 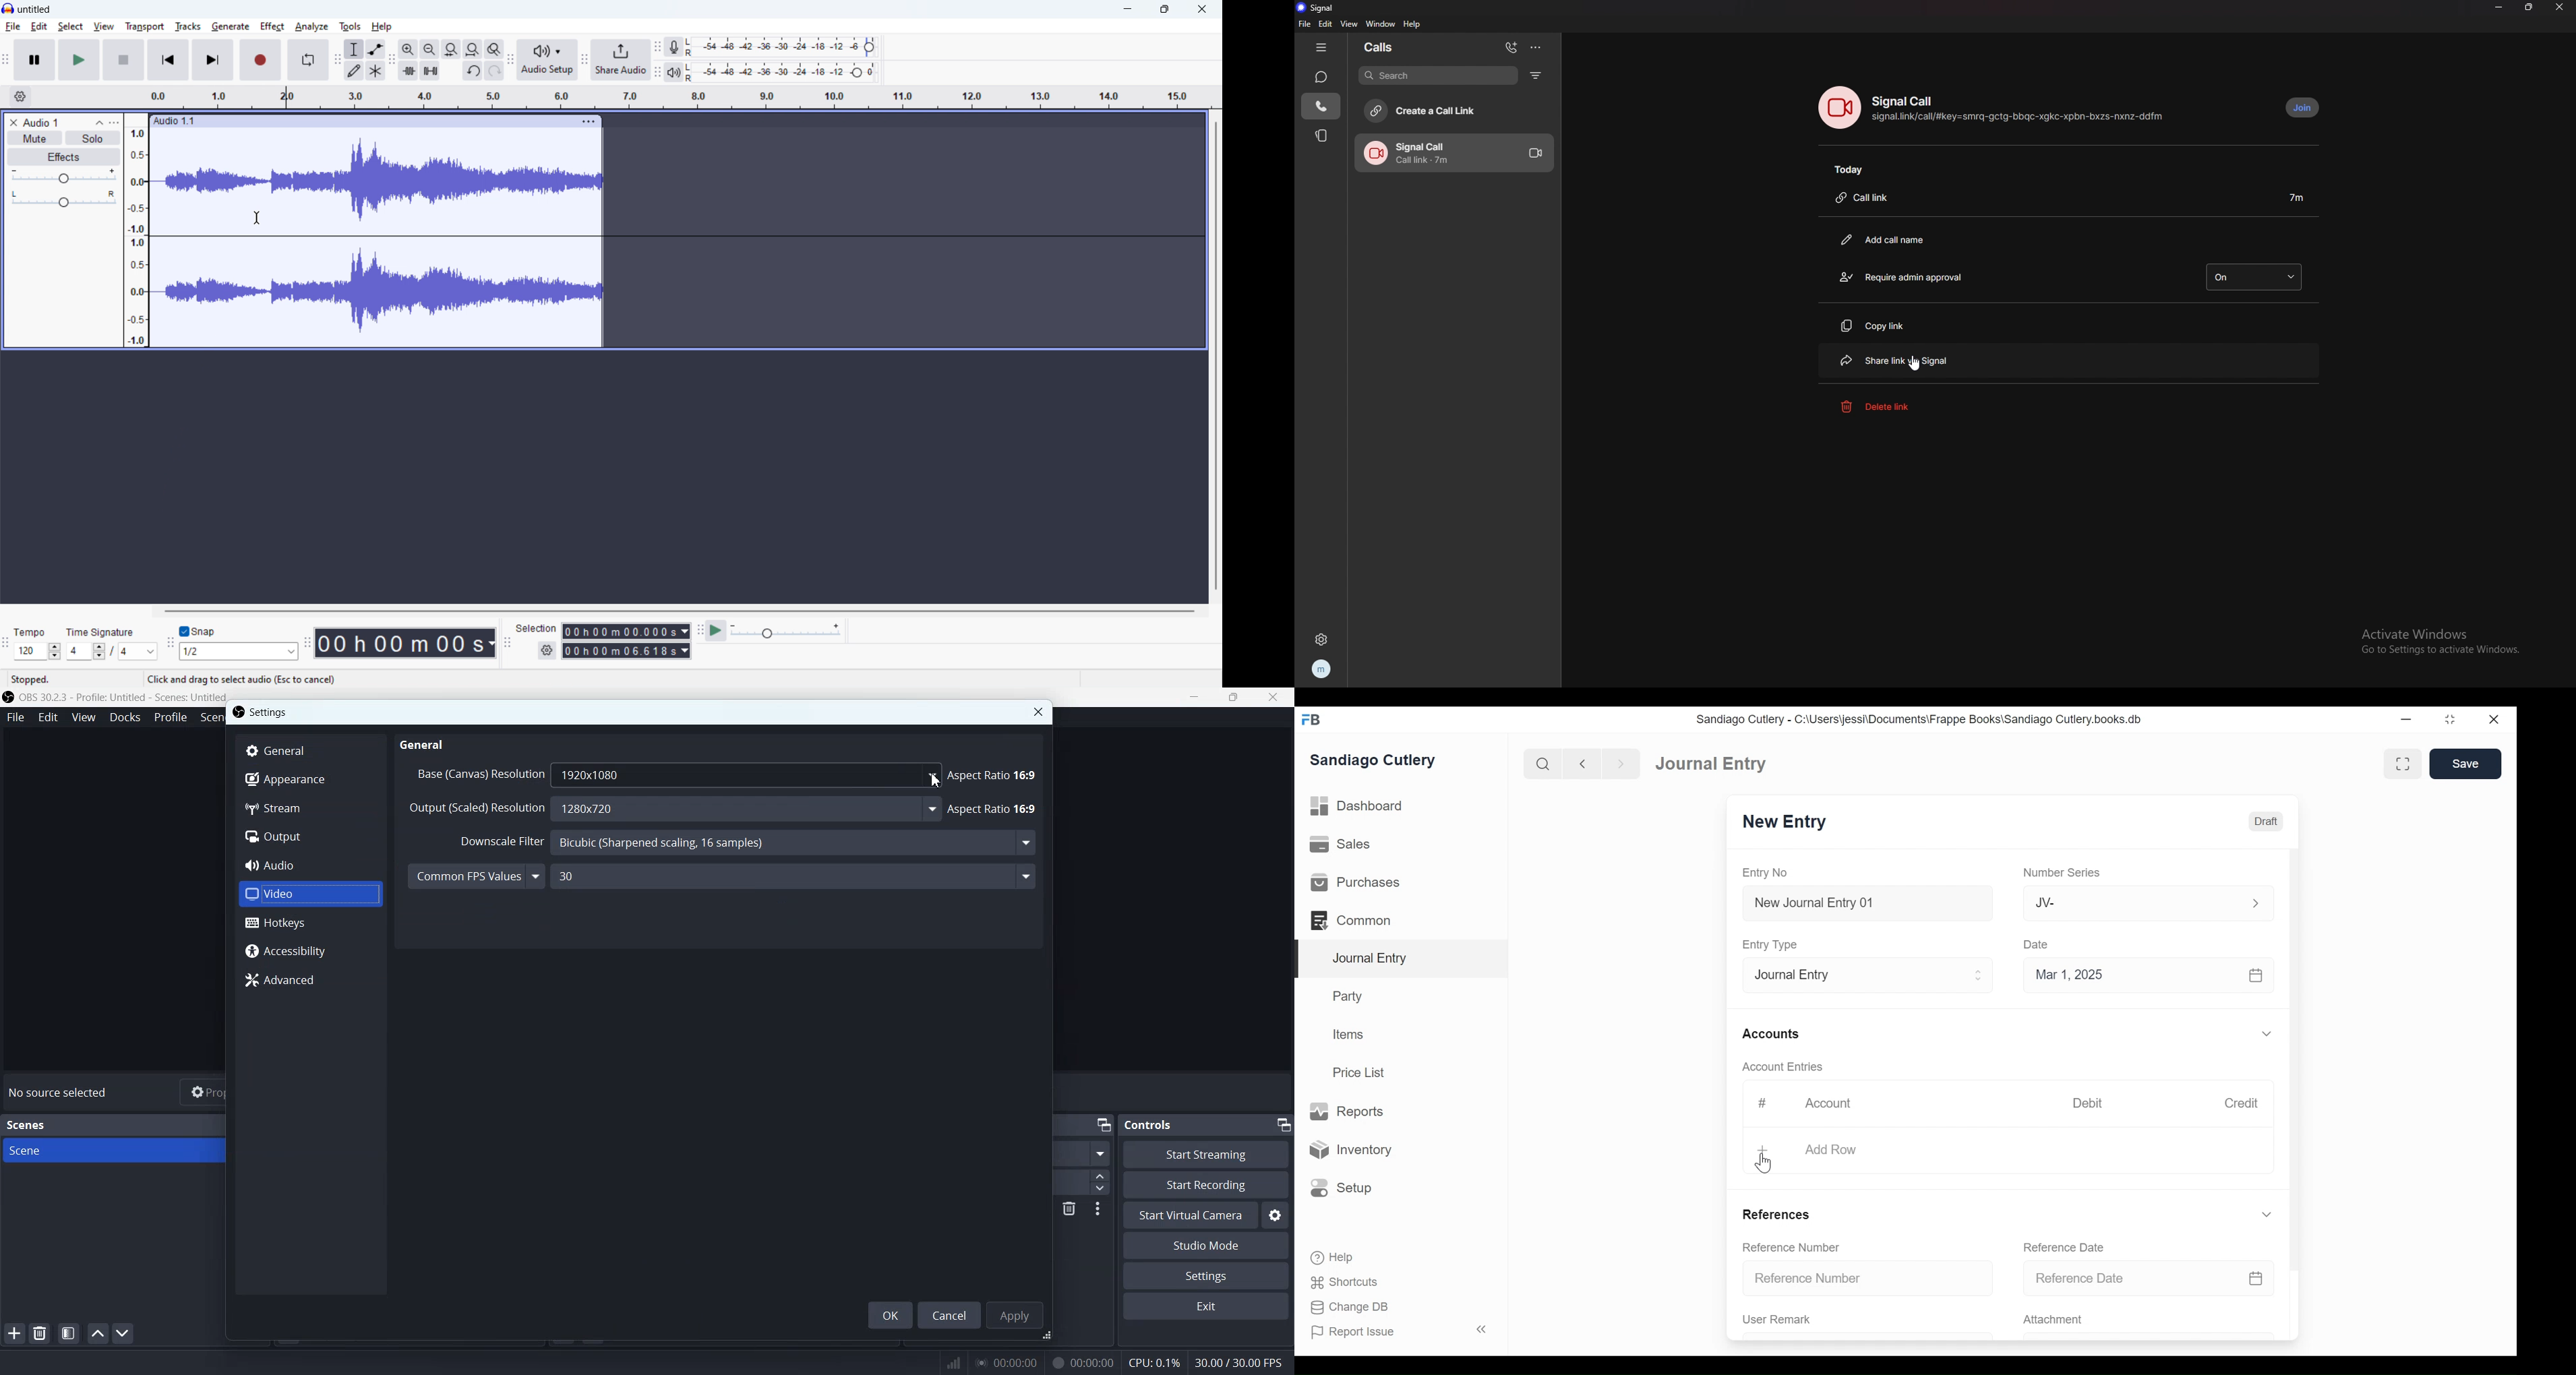 What do you see at coordinates (350, 26) in the screenshot?
I see `tools` at bounding box center [350, 26].